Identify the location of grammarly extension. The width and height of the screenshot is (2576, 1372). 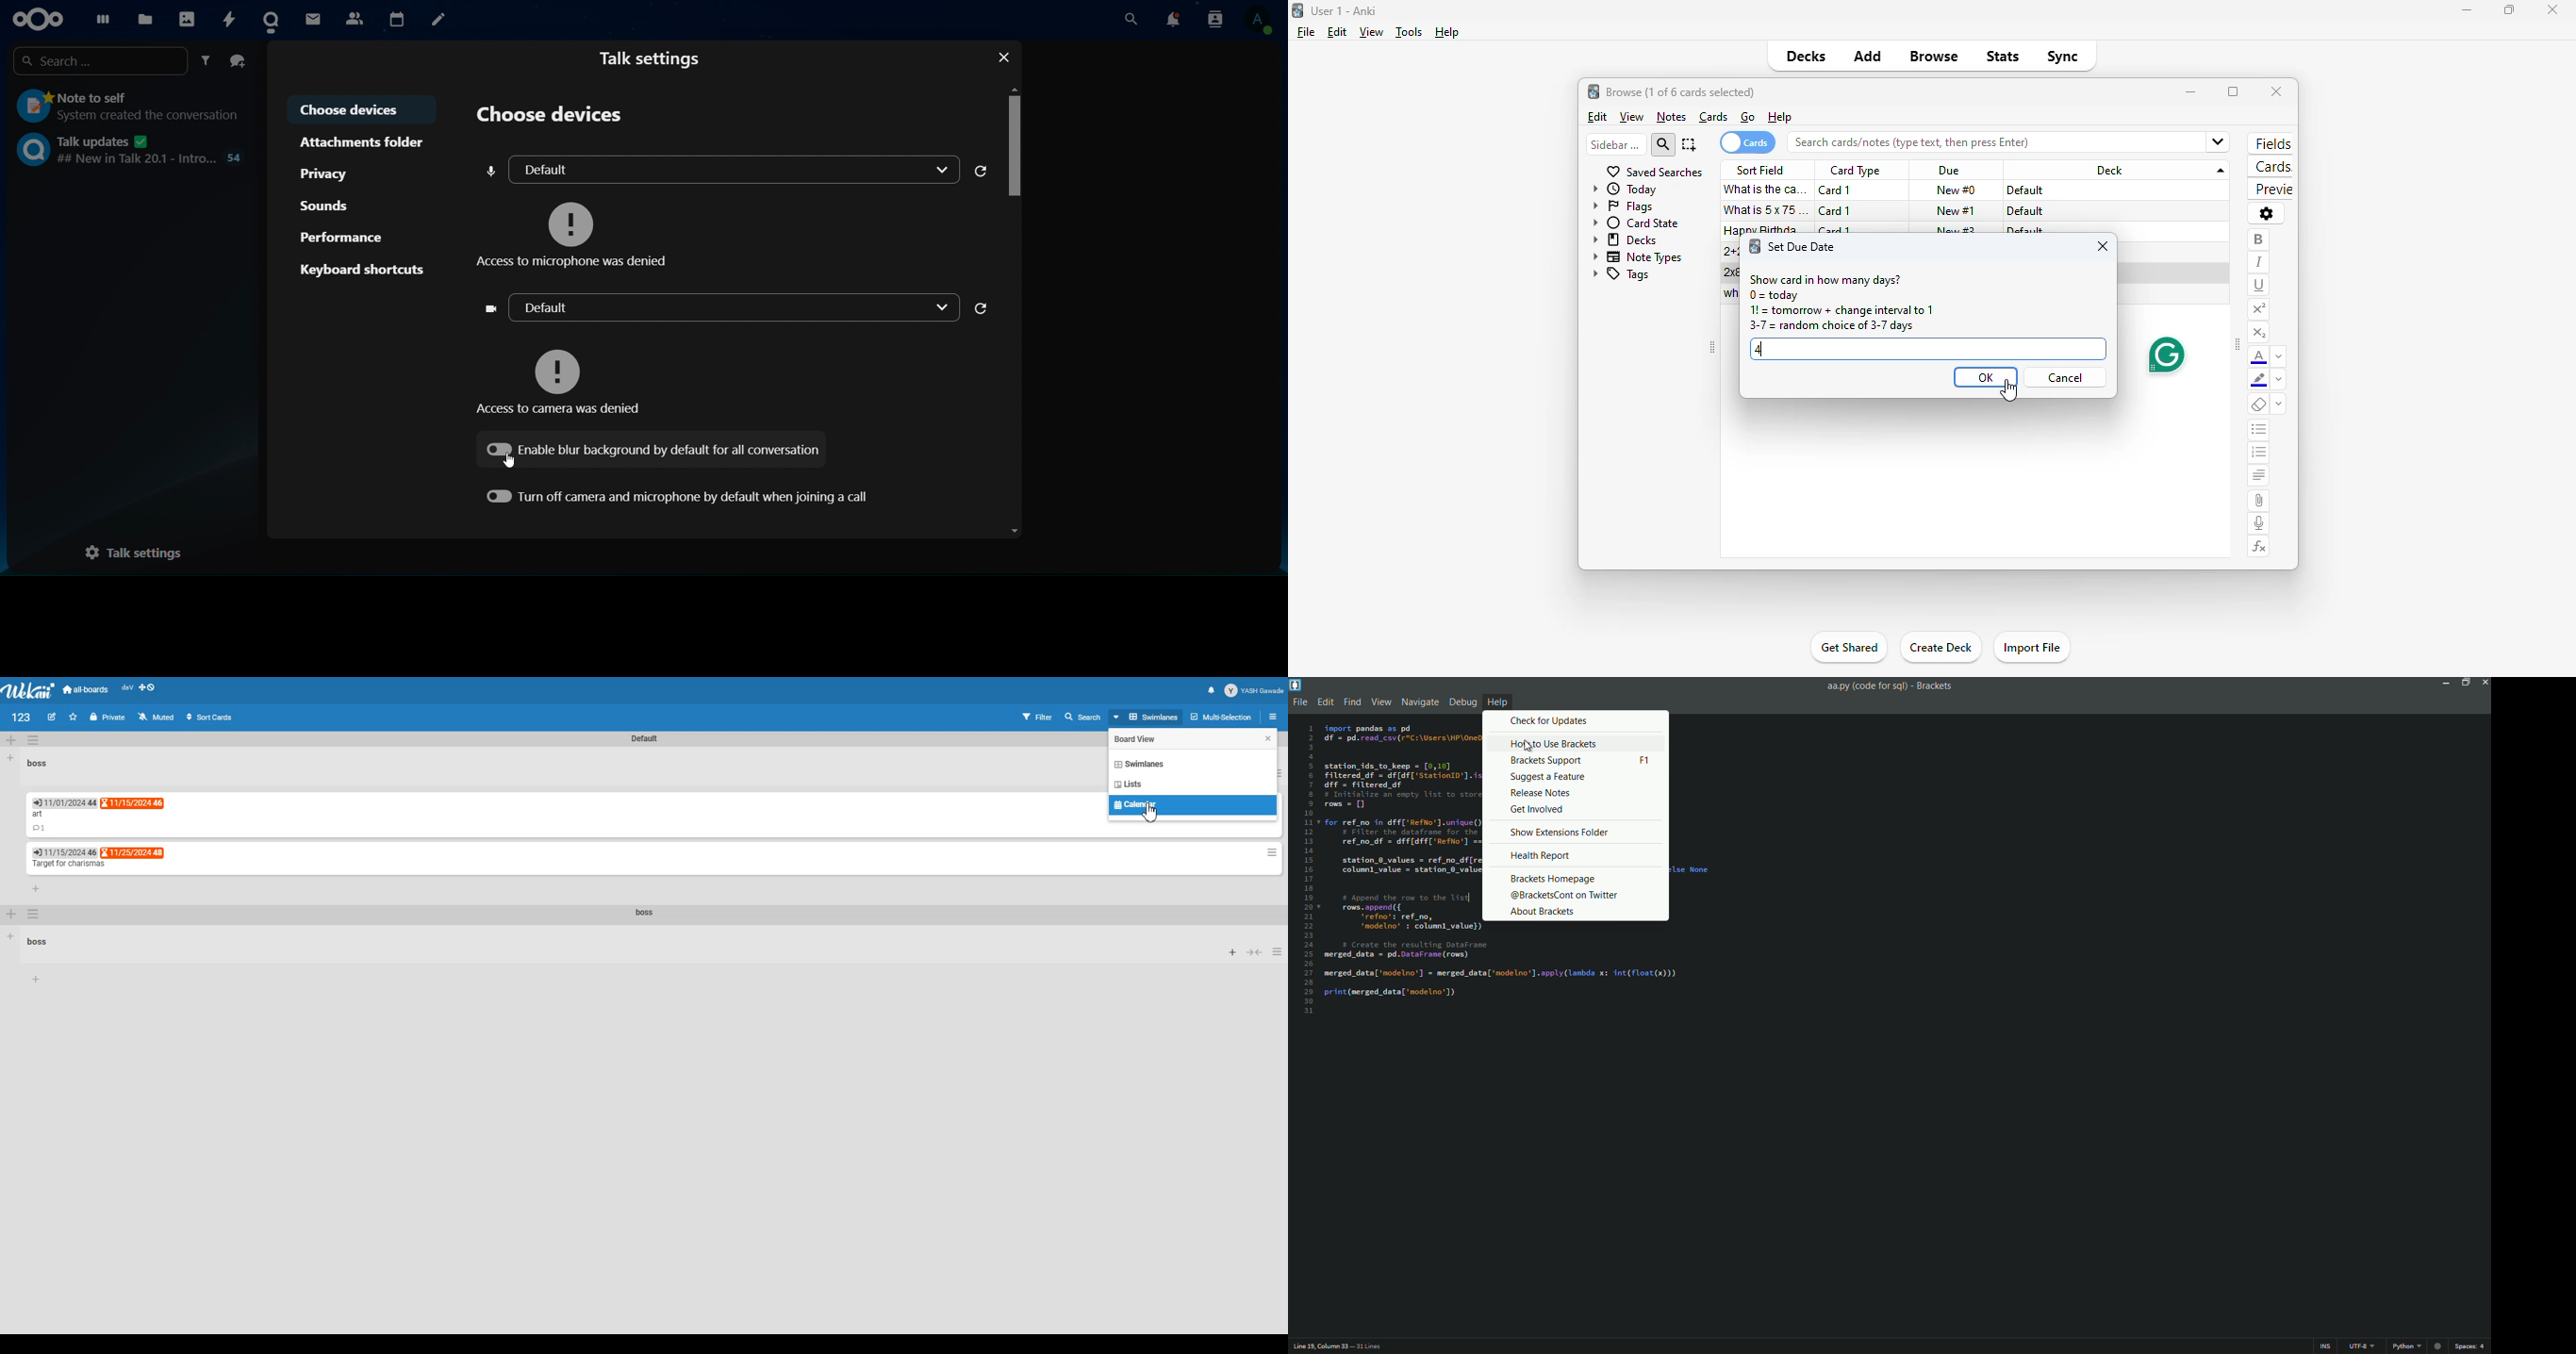
(2164, 355).